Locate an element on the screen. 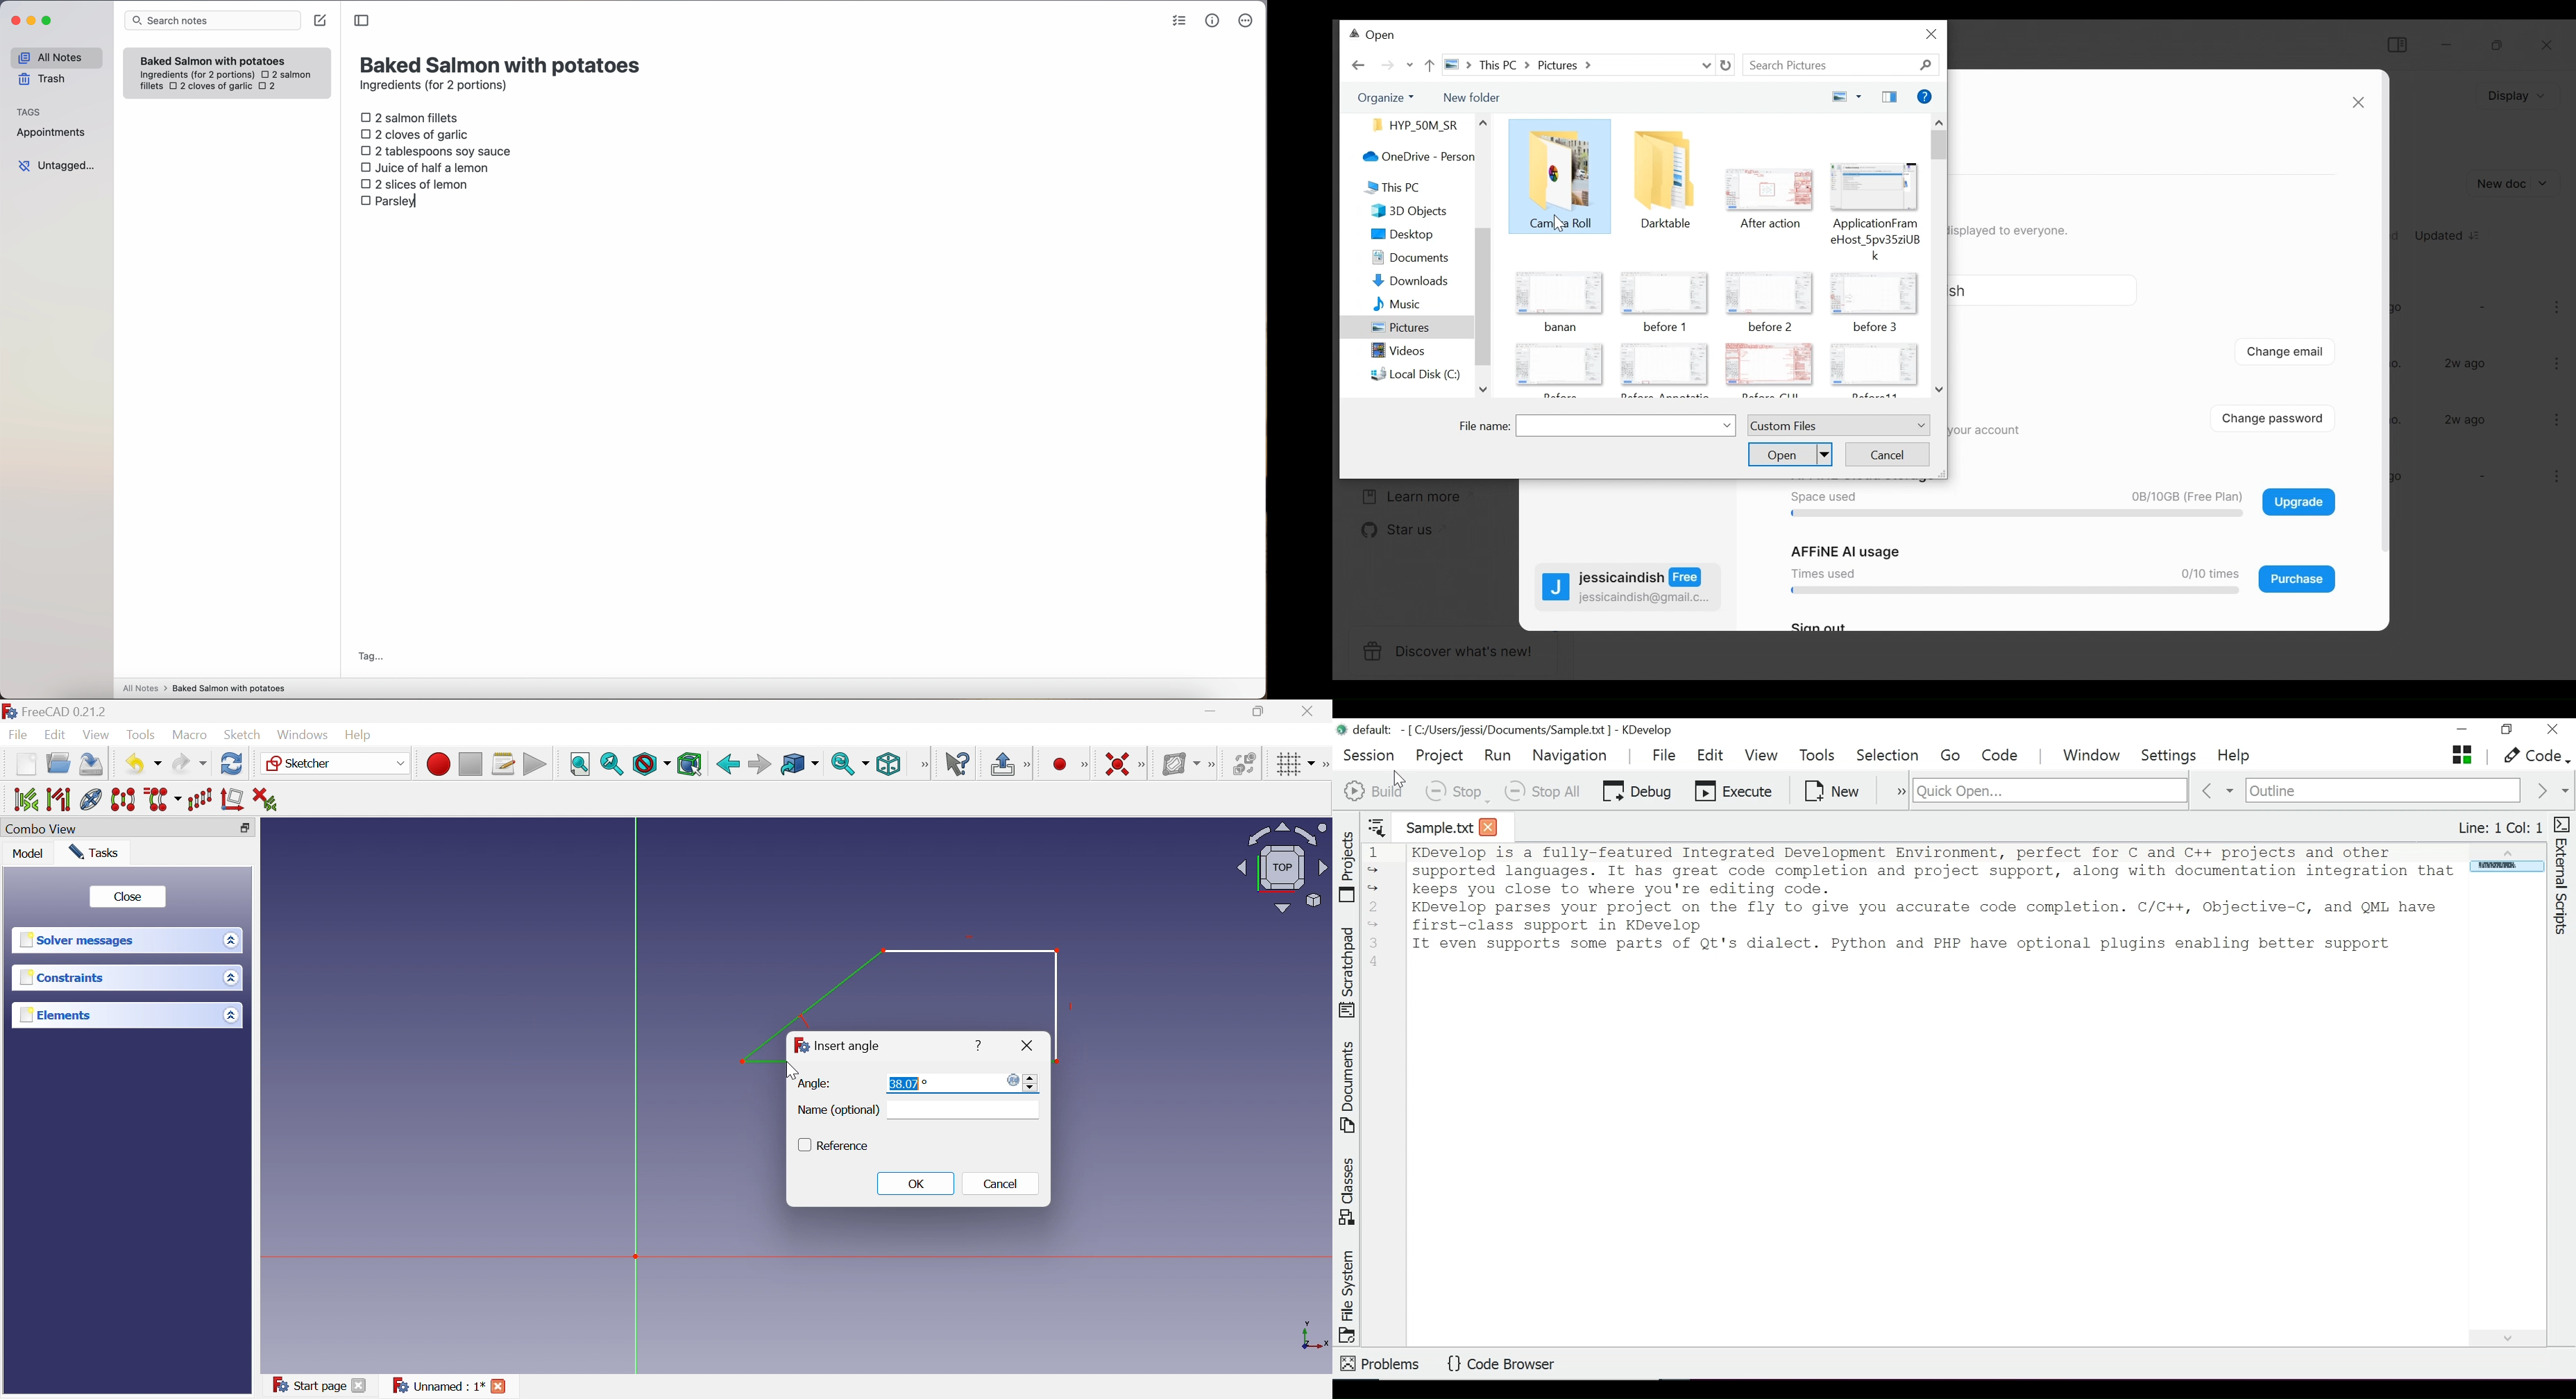 The image size is (2576, 1400).  is located at coordinates (1560, 167).